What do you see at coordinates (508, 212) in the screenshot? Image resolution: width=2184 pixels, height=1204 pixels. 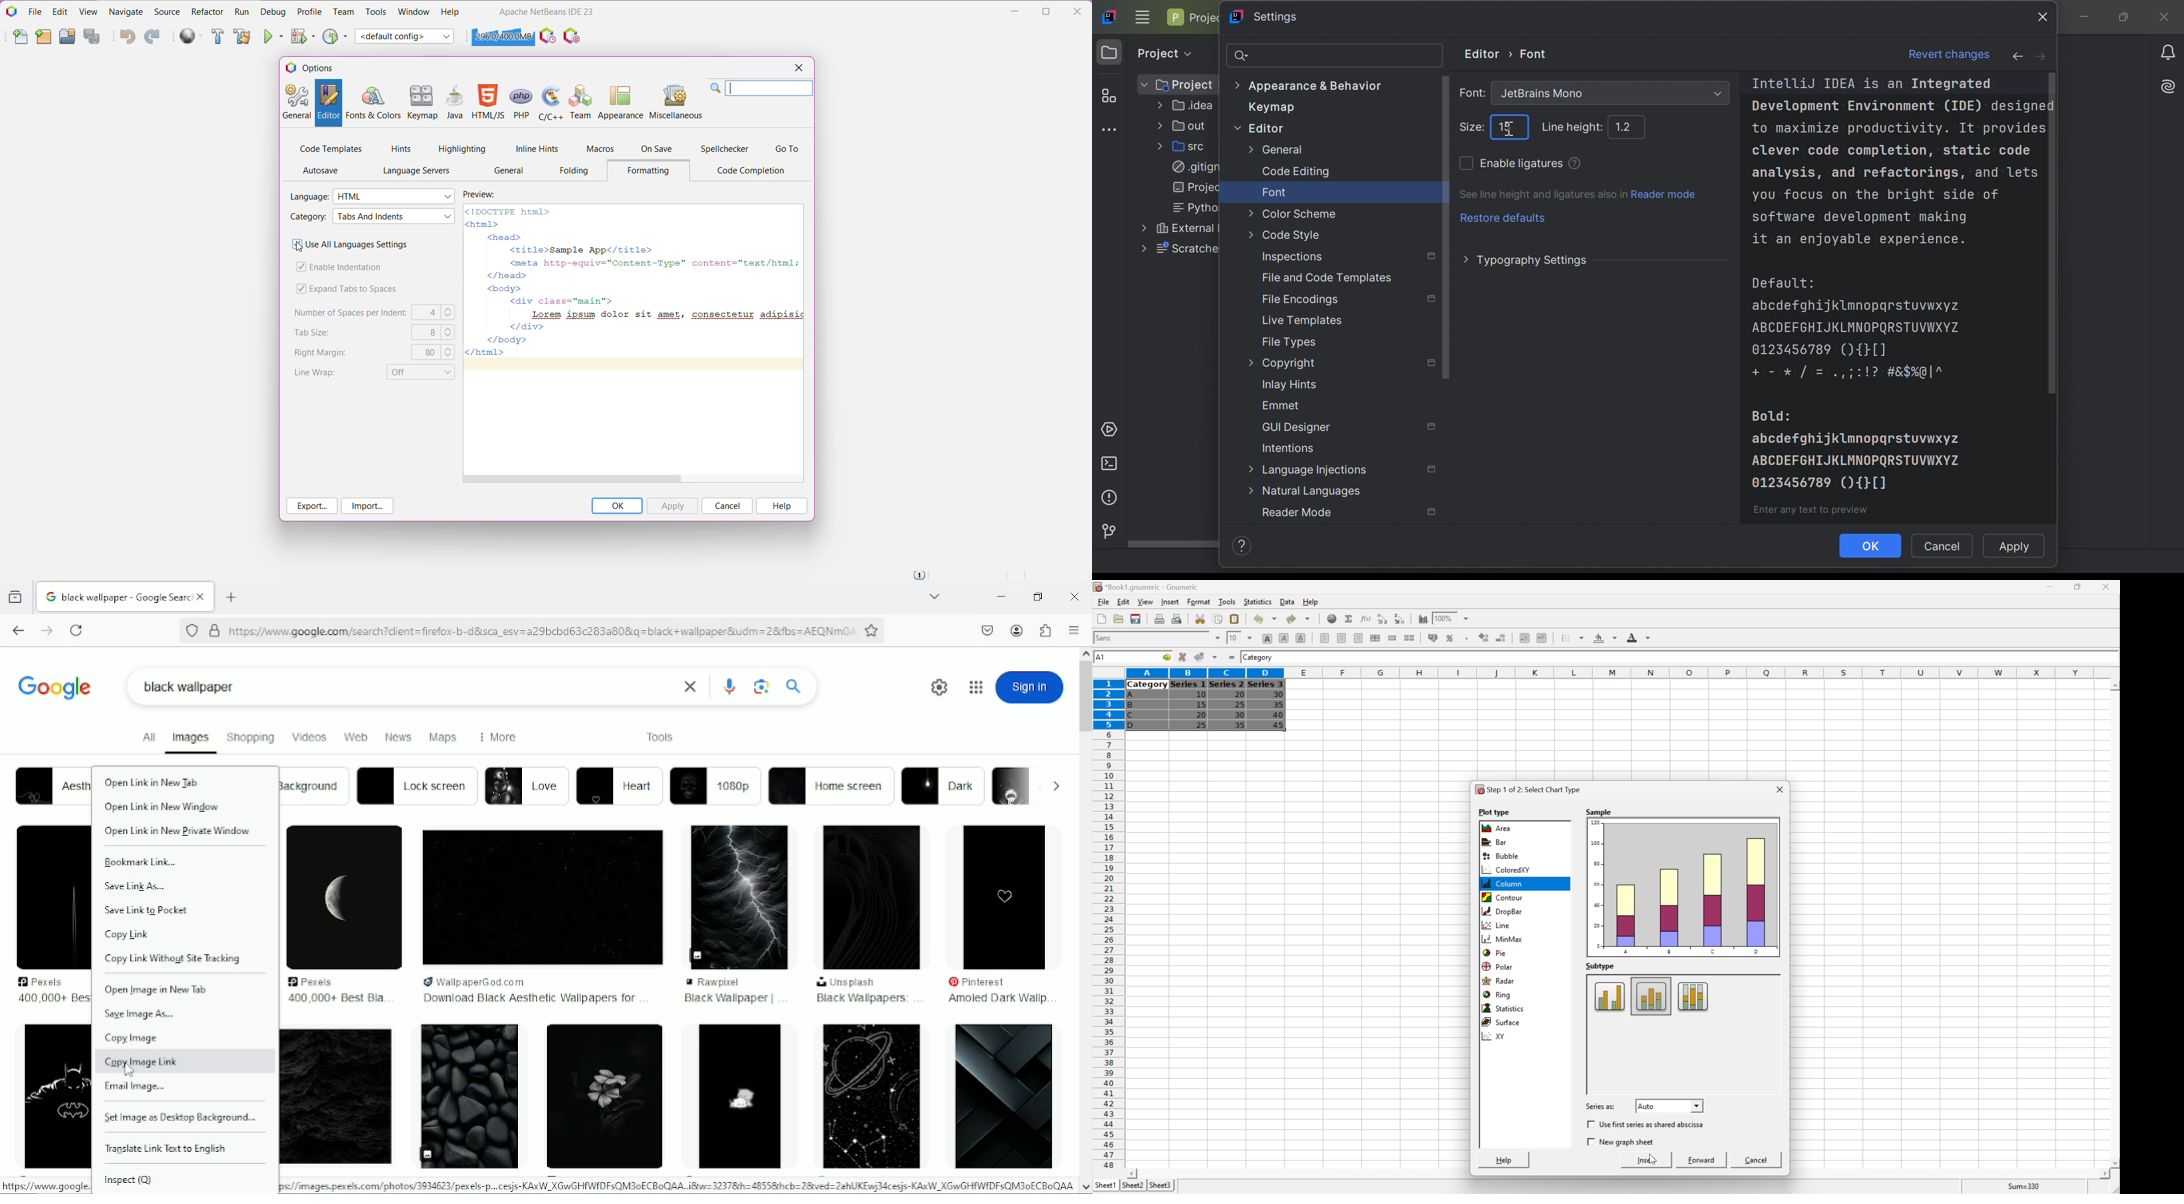 I see `<!DOCTYPE html>` at bounding box center [508, 212].